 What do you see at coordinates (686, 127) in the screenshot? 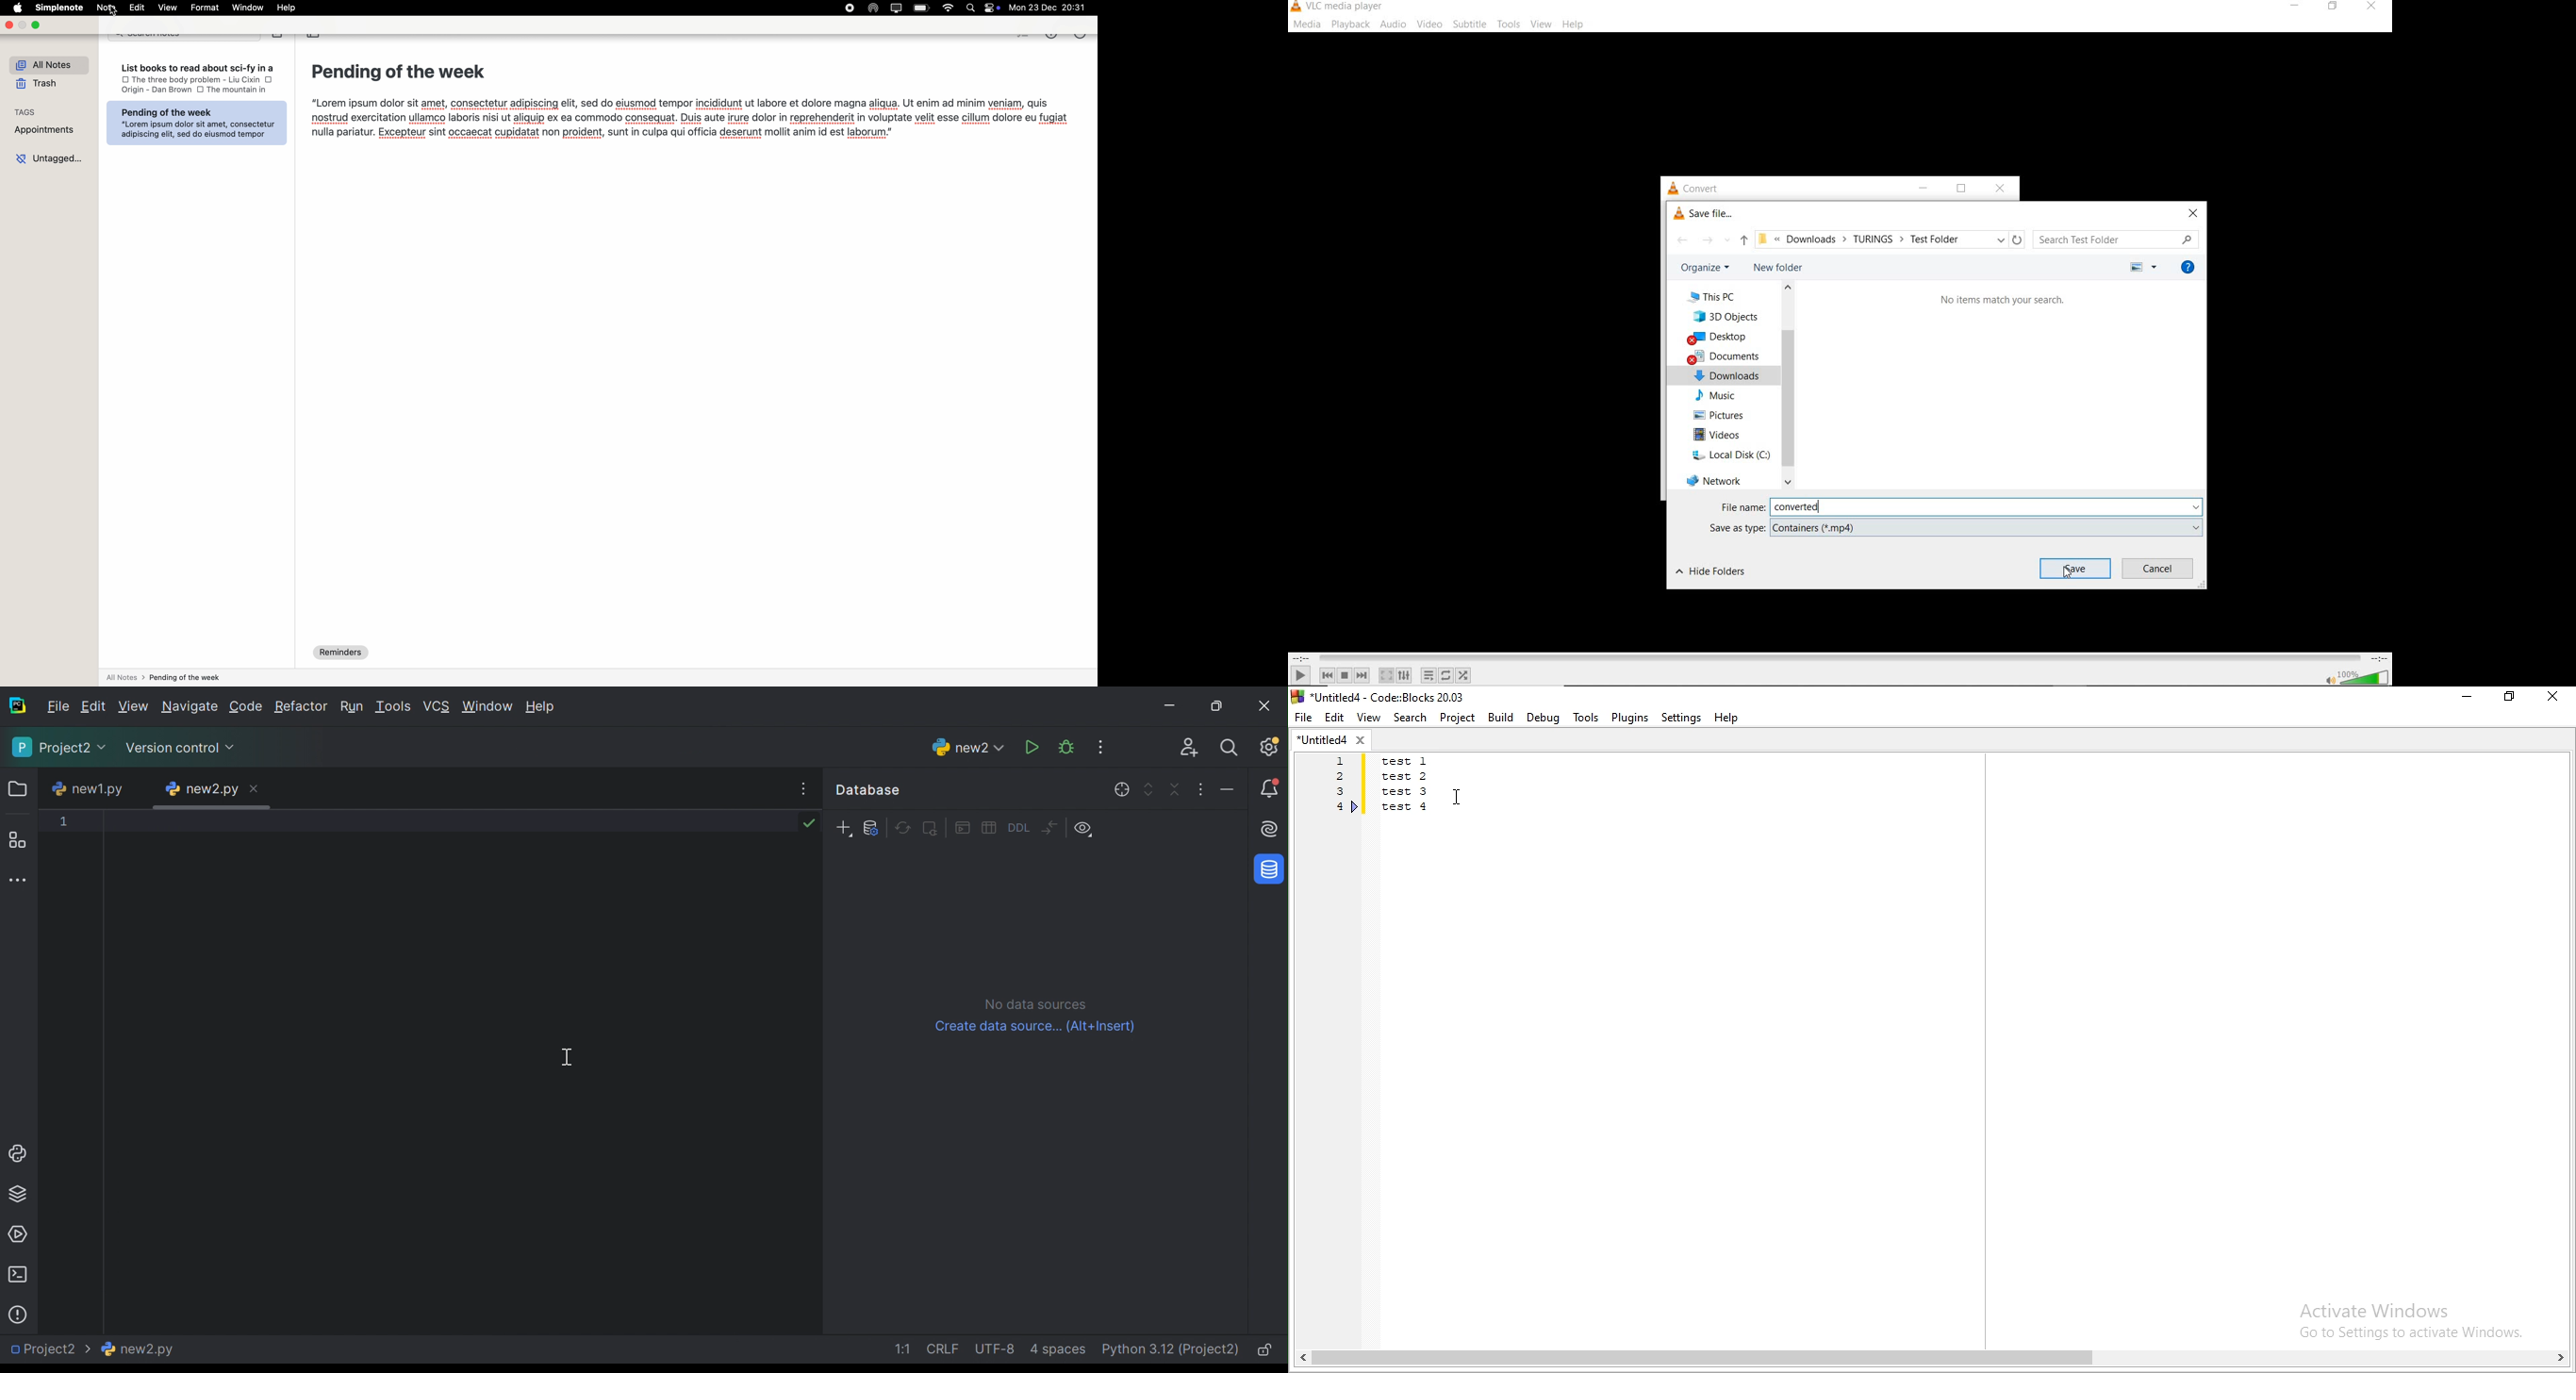
I see `“Lorem ipsum dolor sit amet, consectetur adipiscing elit, sed do eiusmod tempor incididunt ut labore et dolore magna aligua. Ut enim ad minim veniam, quis
nostrud exercitation ullamco laboris nisi ut aliquip ex ea commodo consequat. Duis aute irure dolor in reprehenderit in voluptate velit esse cillum dolore eu fugiat
nulla pariatur. Excepteur sint occaecat cupidatat non proident, sunt in culpa qui officia deserunt mollit anim id est laborum.”` at bounding box center [686, 127].